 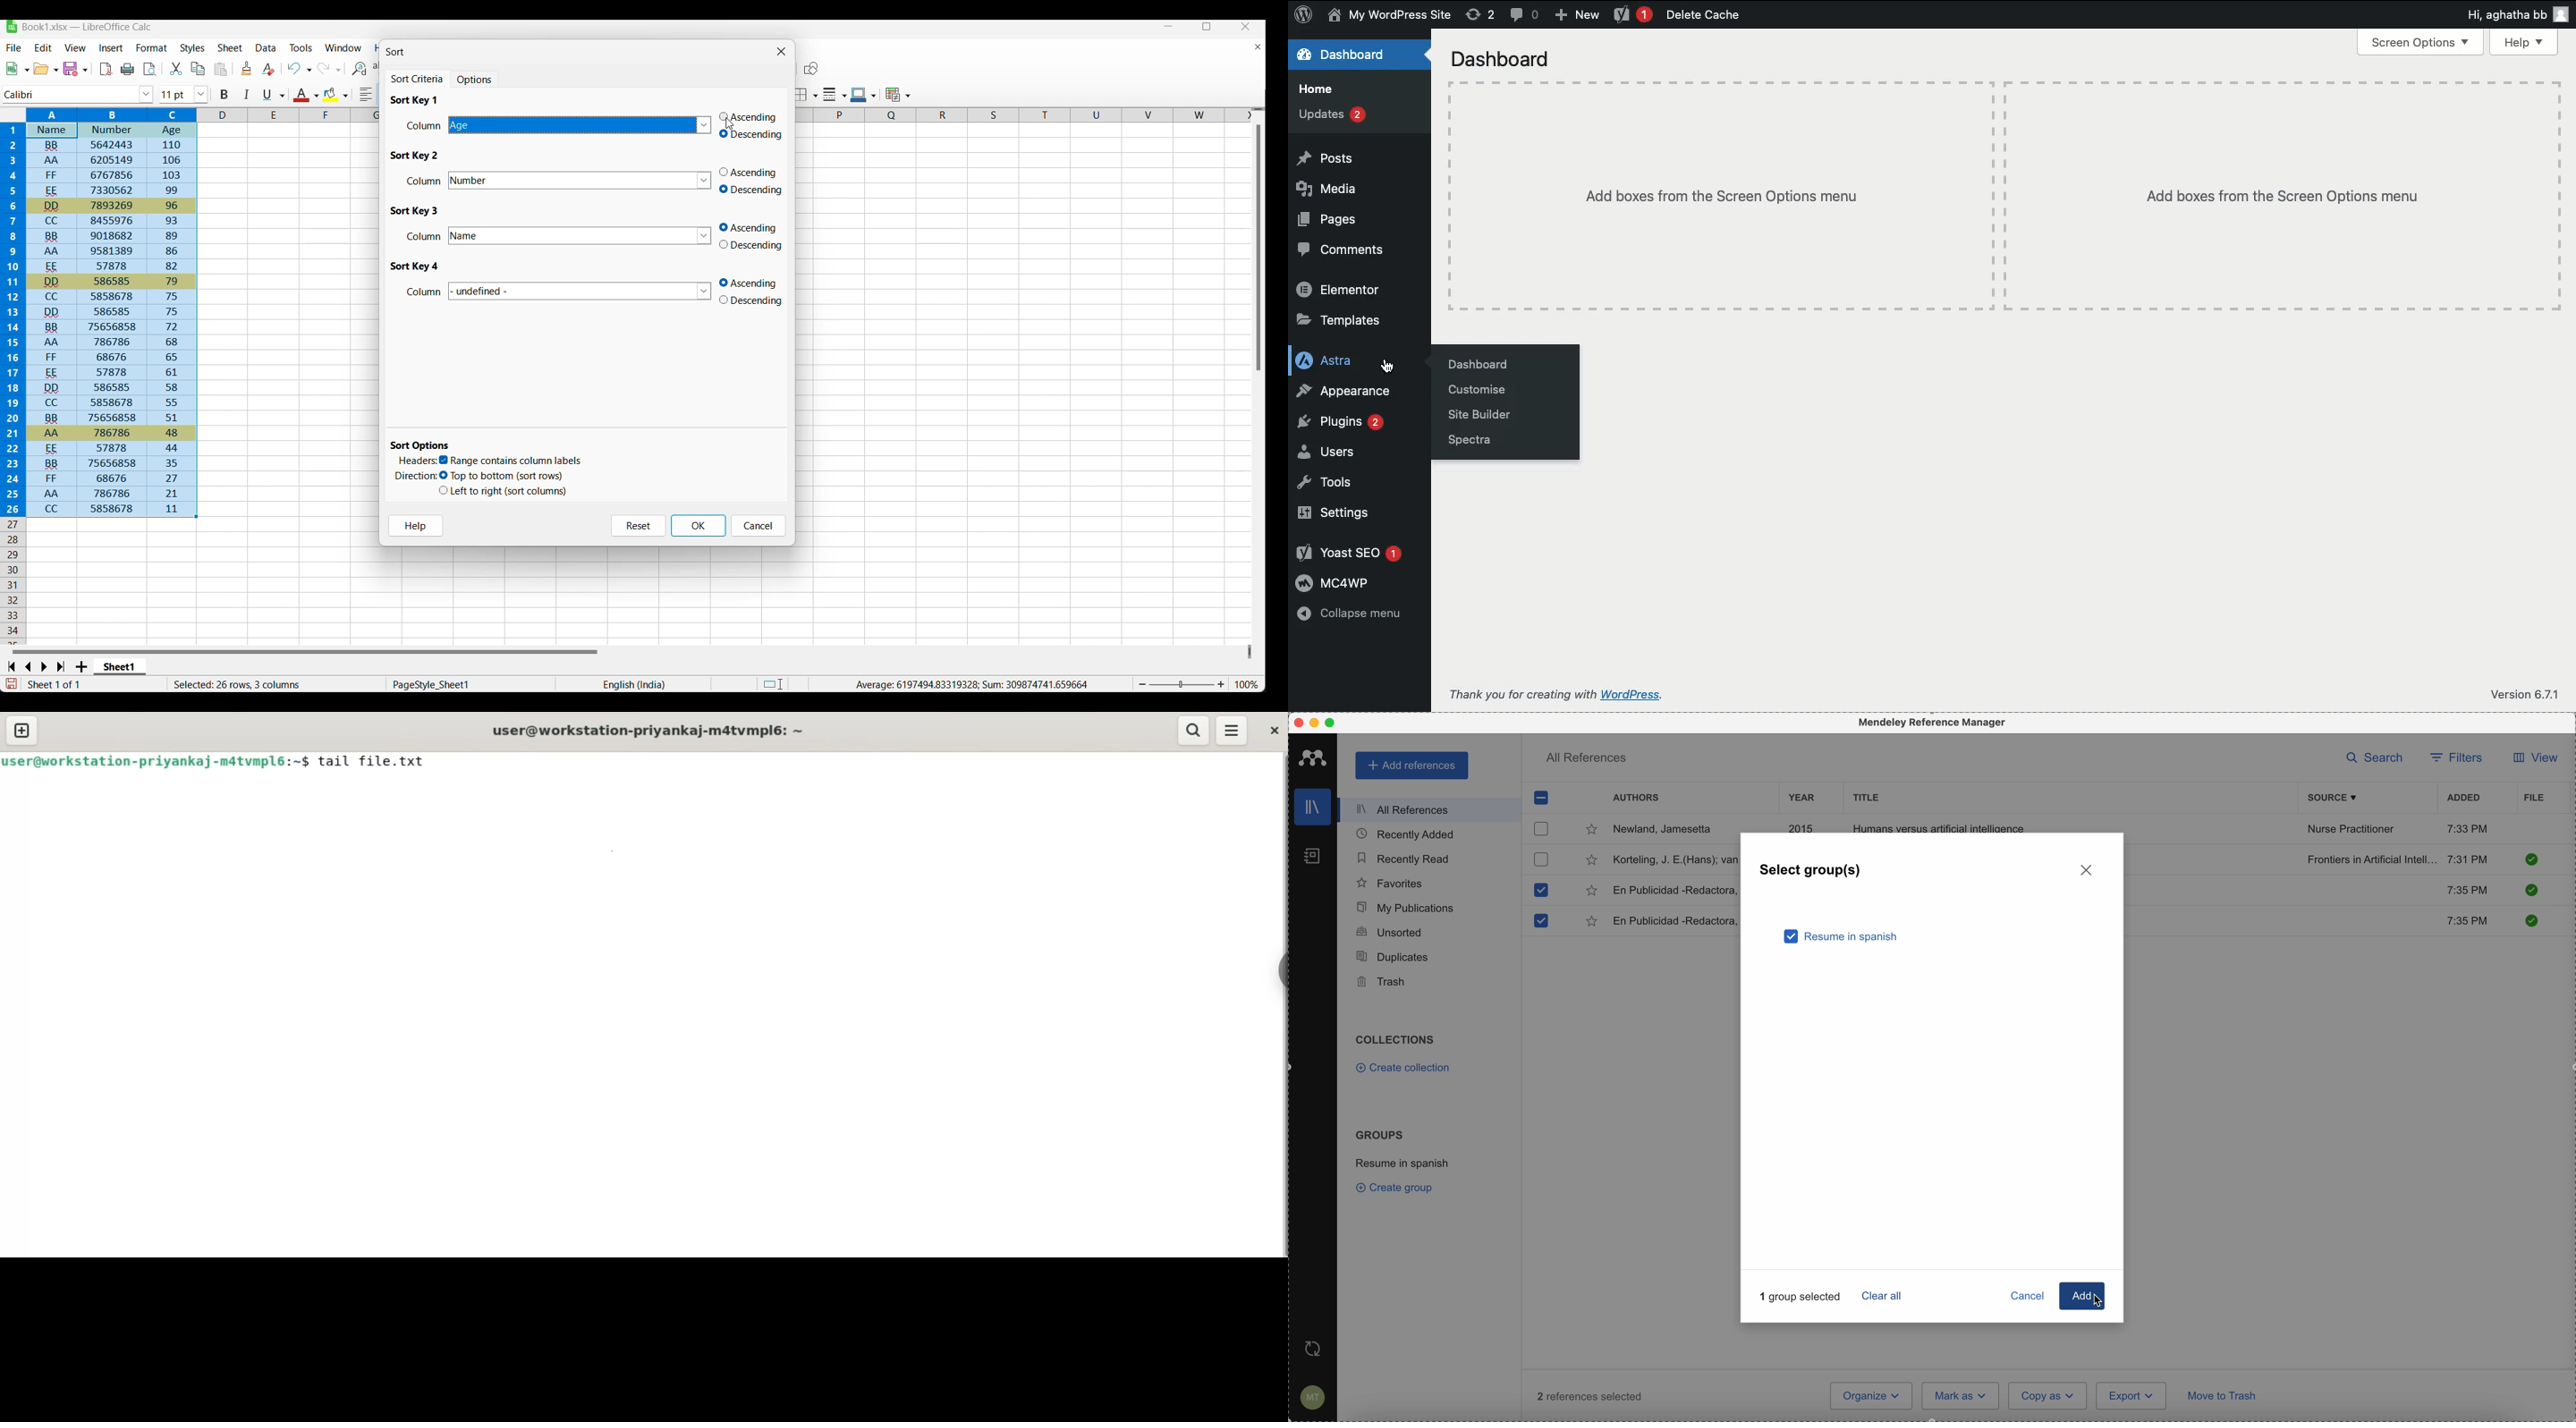 What do you see at coordinates (1258, 249) in the screenshot?
I see `vertical scroll bar` at bounding box center [1258, 249].